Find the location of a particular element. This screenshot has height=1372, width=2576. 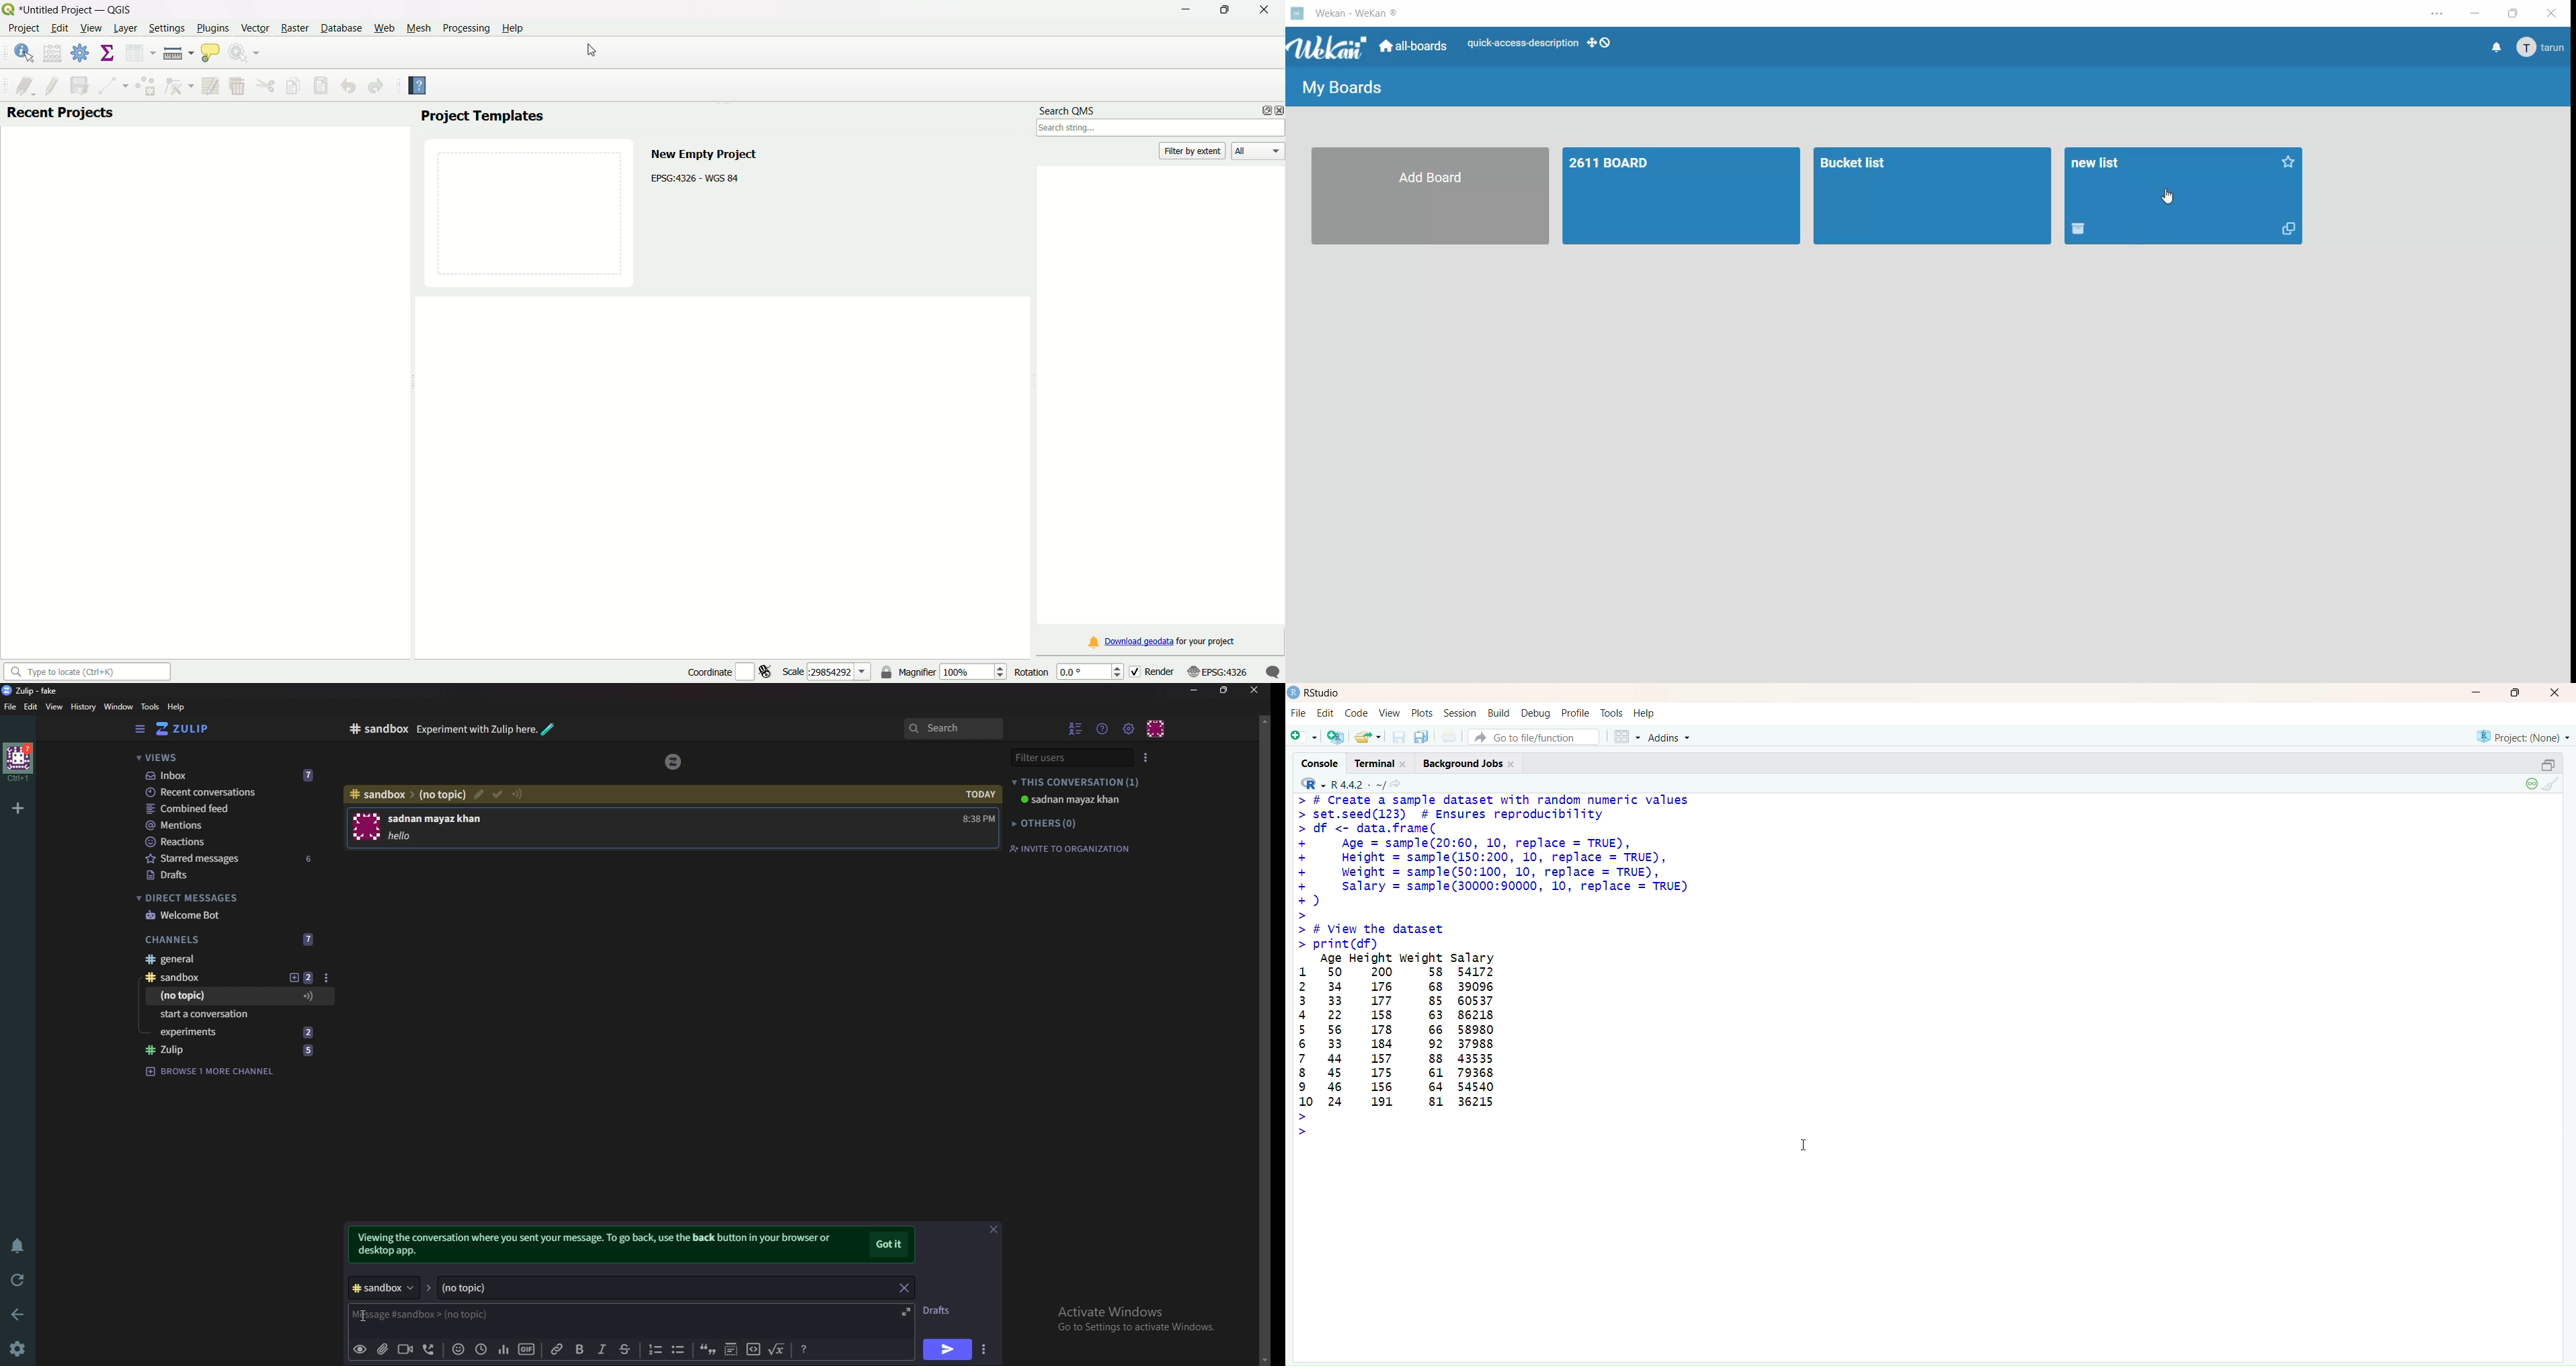

Voice call is located at coordinates (431, 1350).